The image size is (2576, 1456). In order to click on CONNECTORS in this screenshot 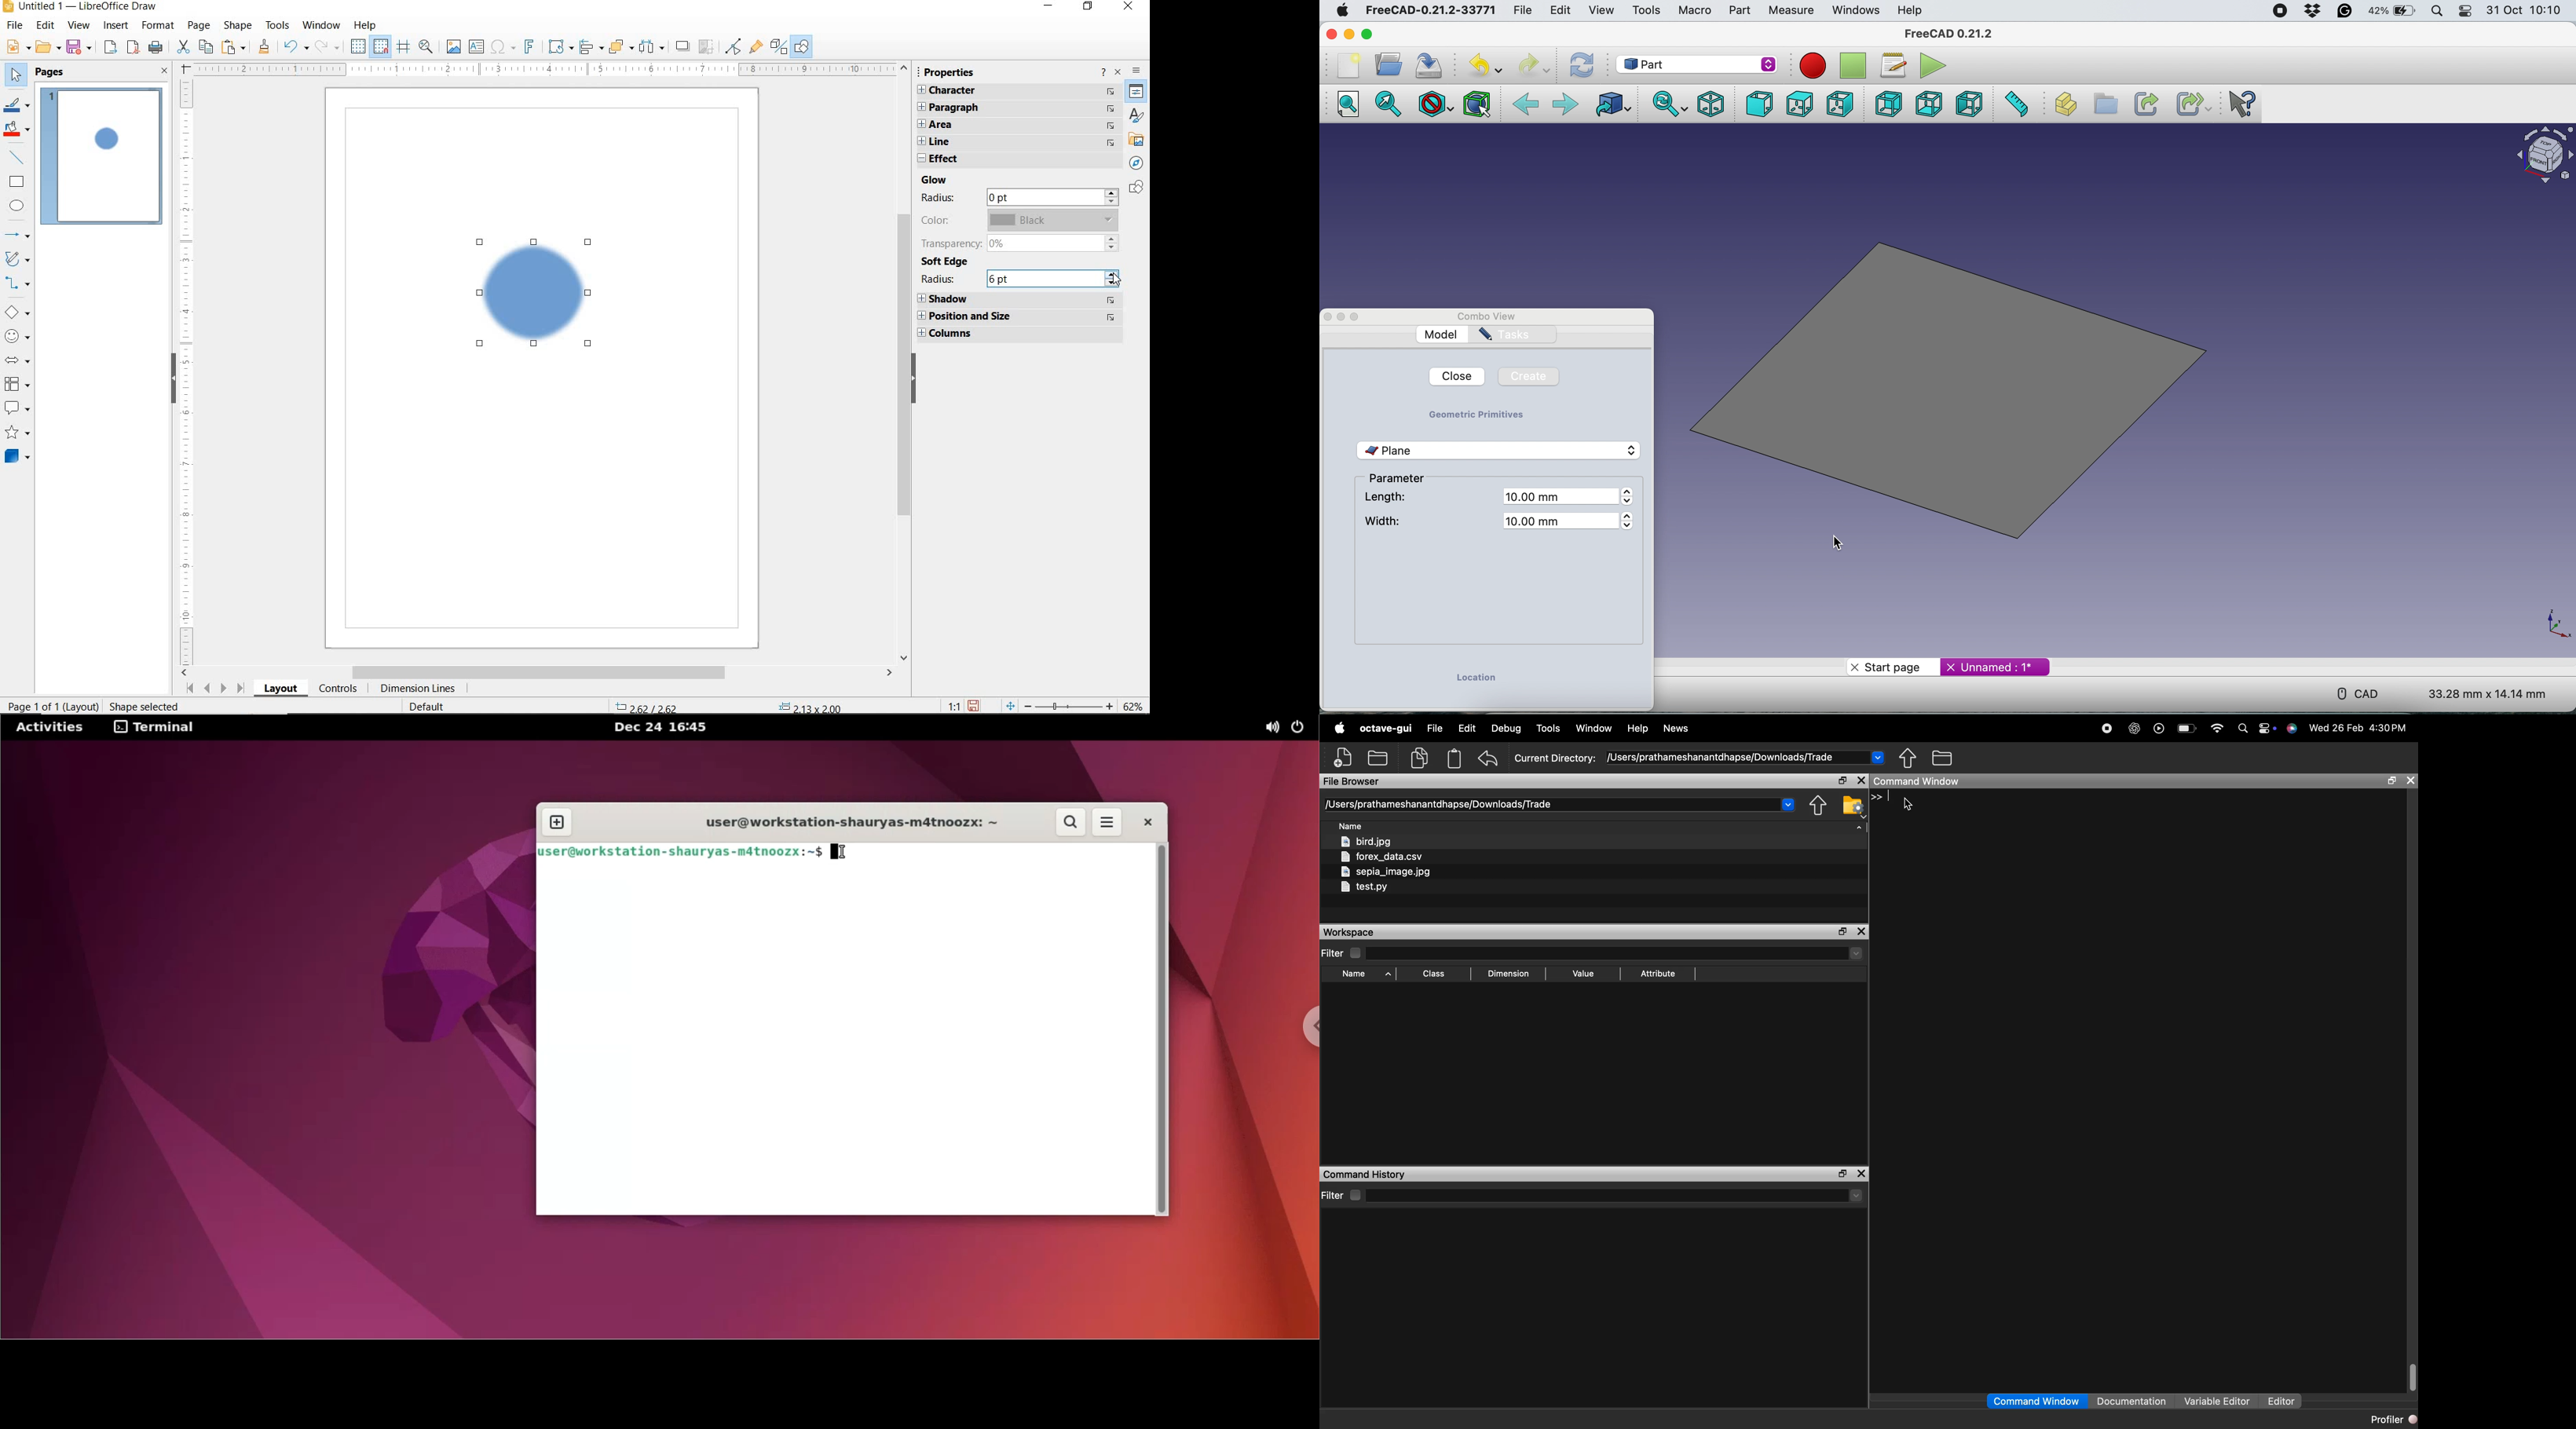, I will do `click(18, 284)`.